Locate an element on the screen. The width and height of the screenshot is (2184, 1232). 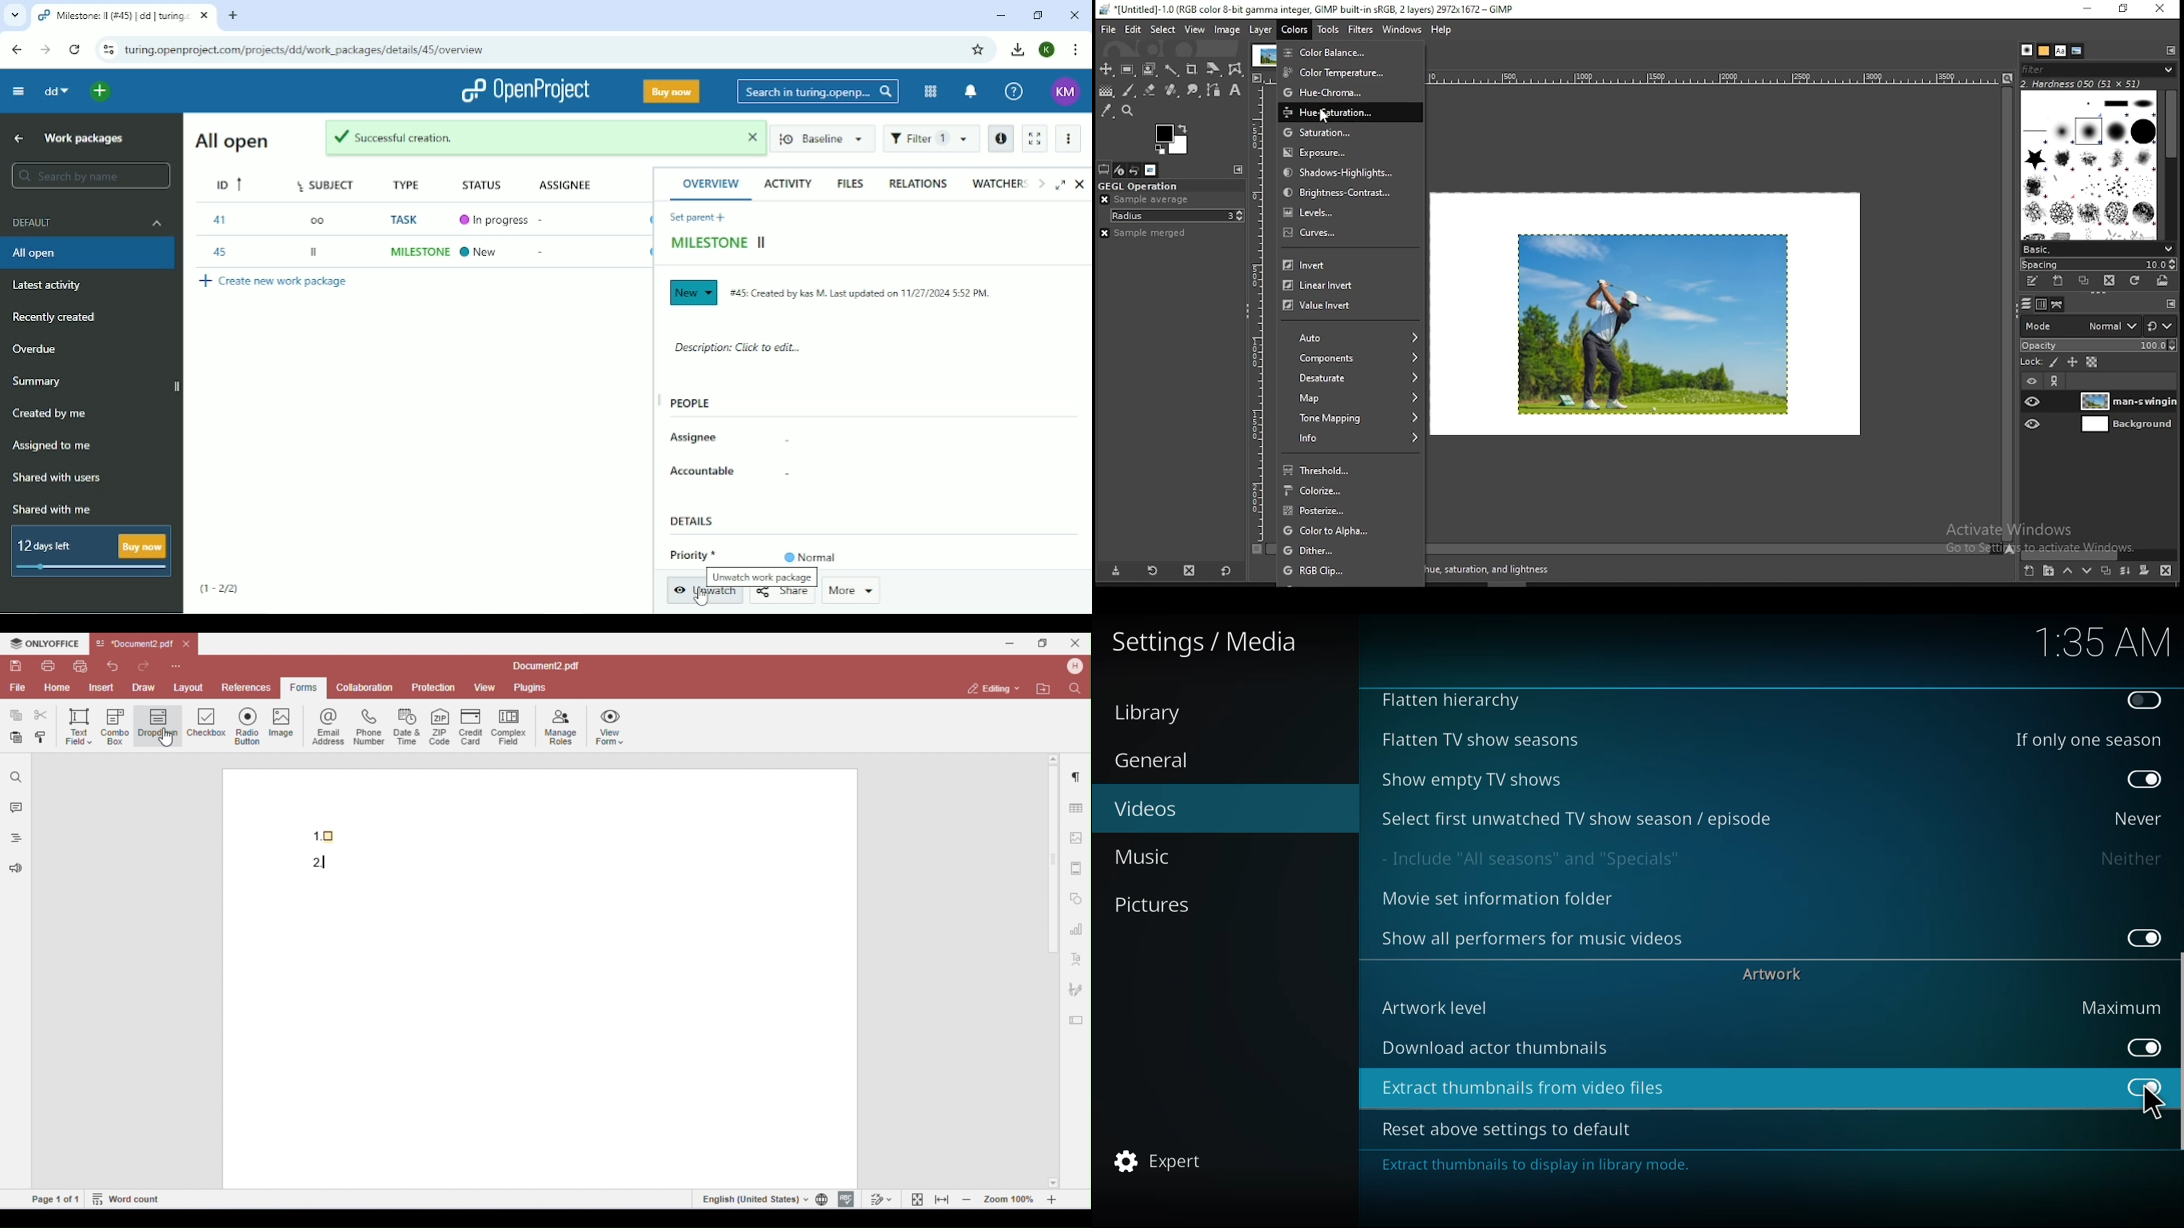
KM is located at coordinates (1065, 92).